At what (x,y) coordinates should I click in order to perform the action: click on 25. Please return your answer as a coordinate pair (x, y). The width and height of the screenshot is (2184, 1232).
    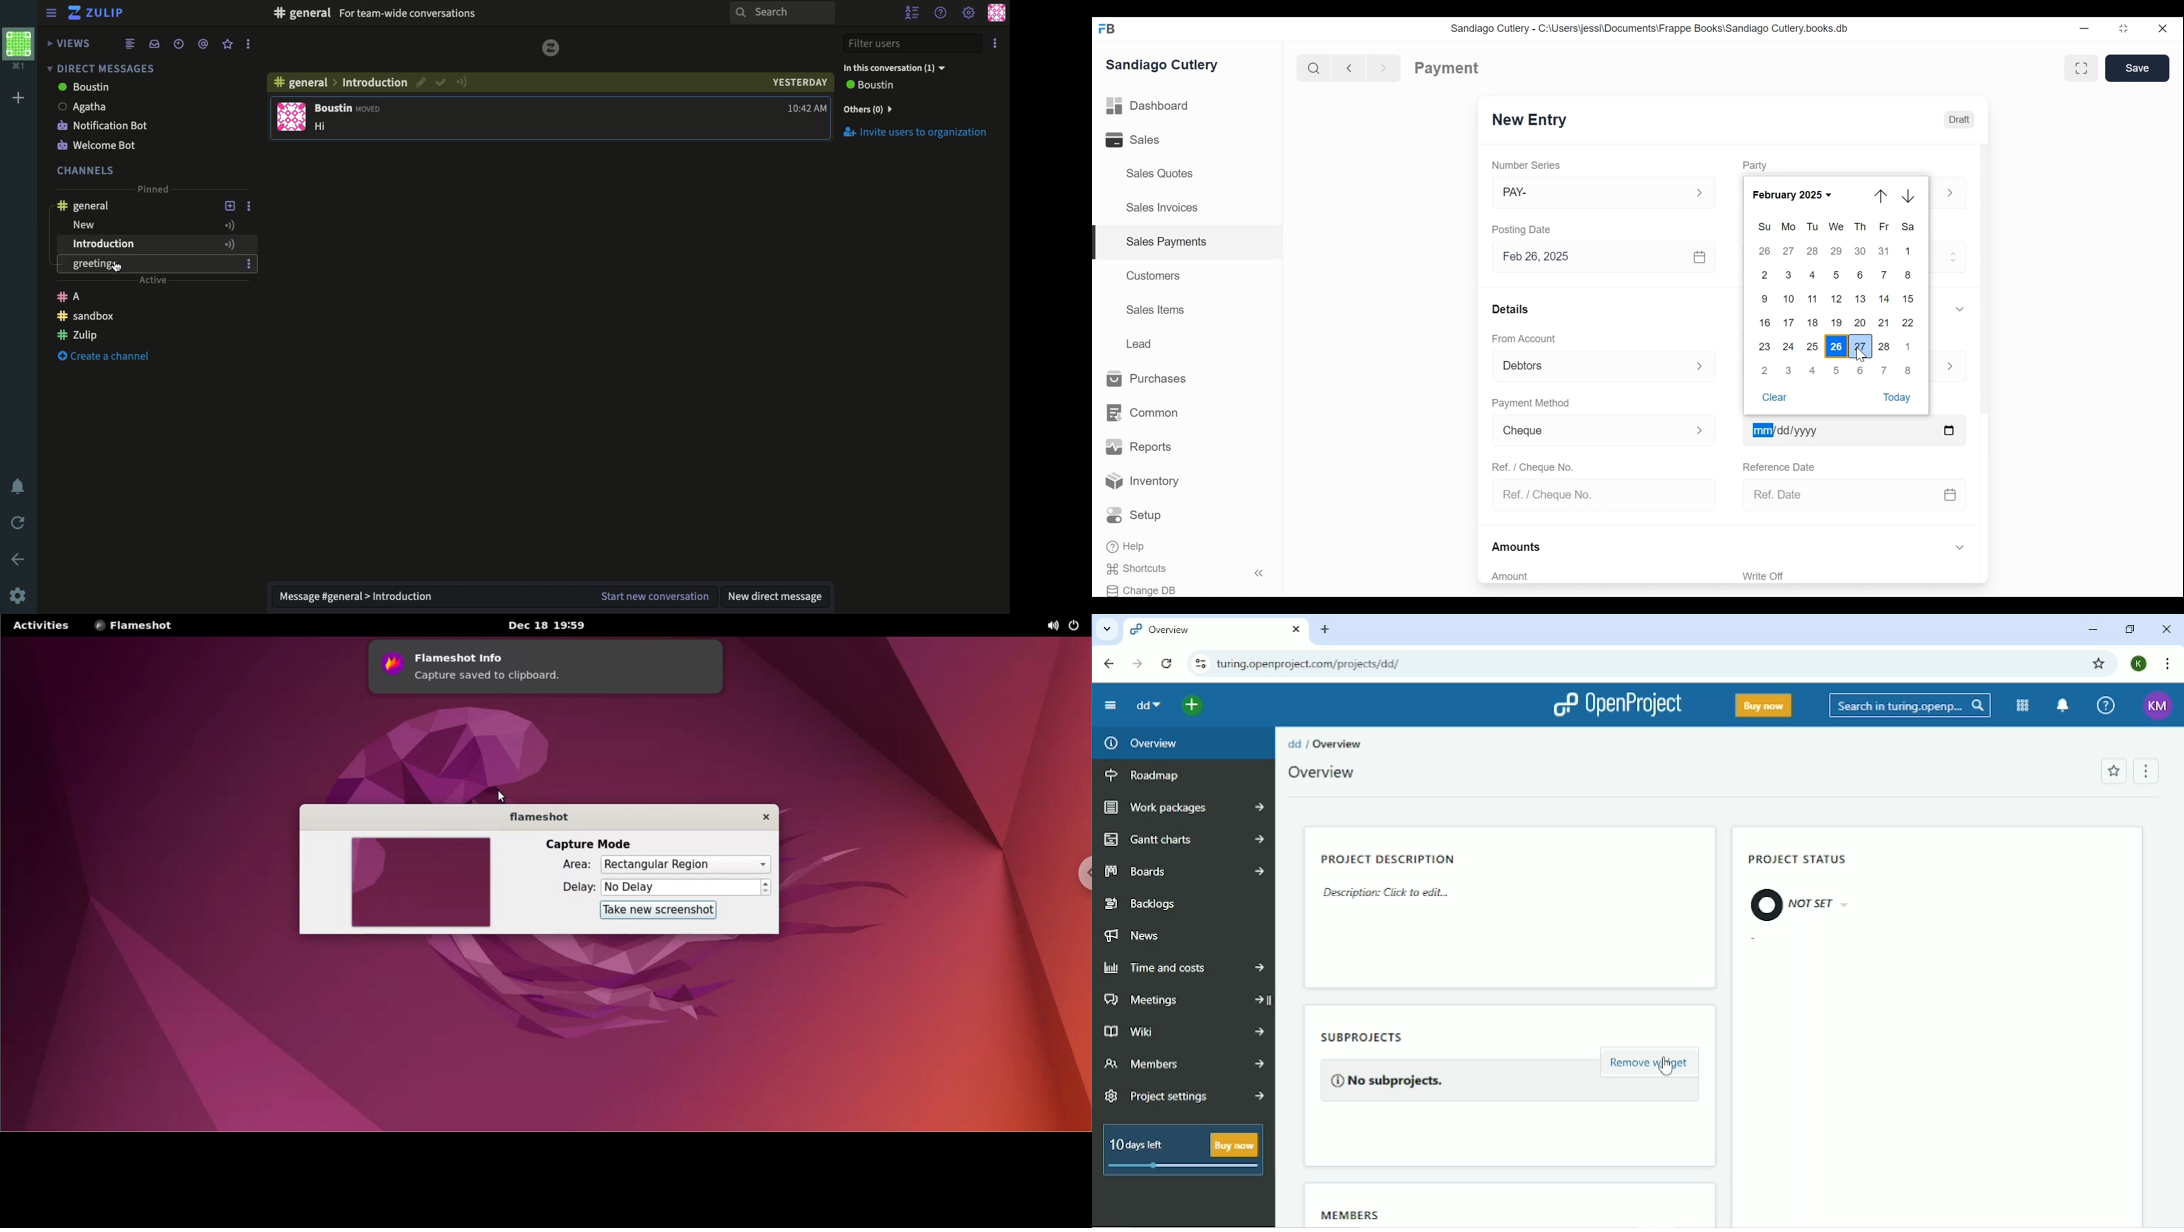
    Looking at the image, I should click on (1813, 250).